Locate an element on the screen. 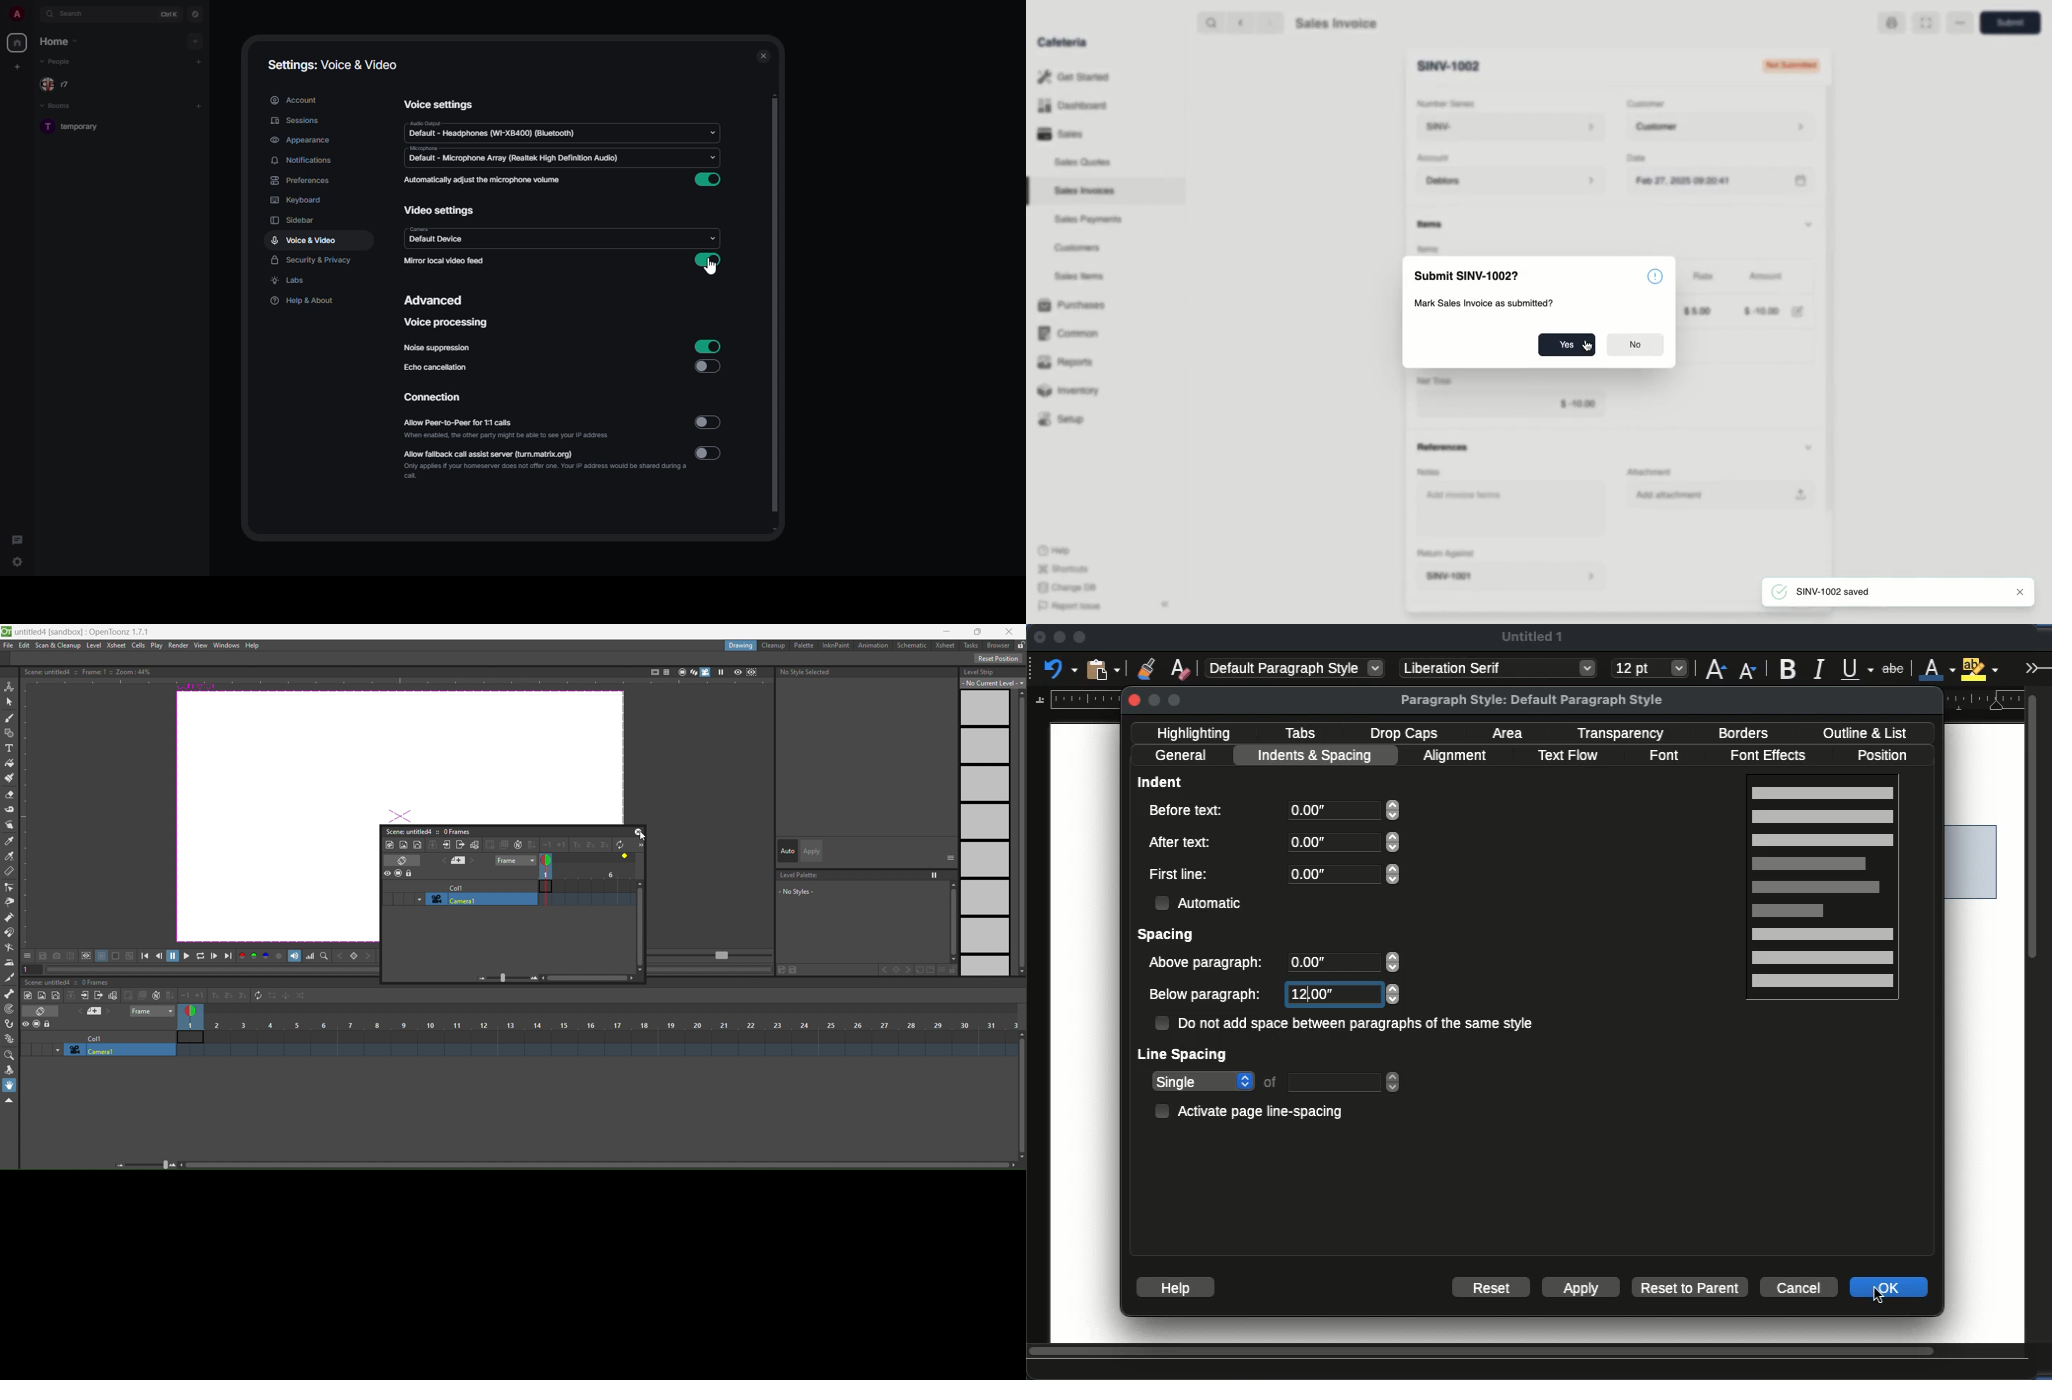  Get Started is located at coordinates (1074, 76).